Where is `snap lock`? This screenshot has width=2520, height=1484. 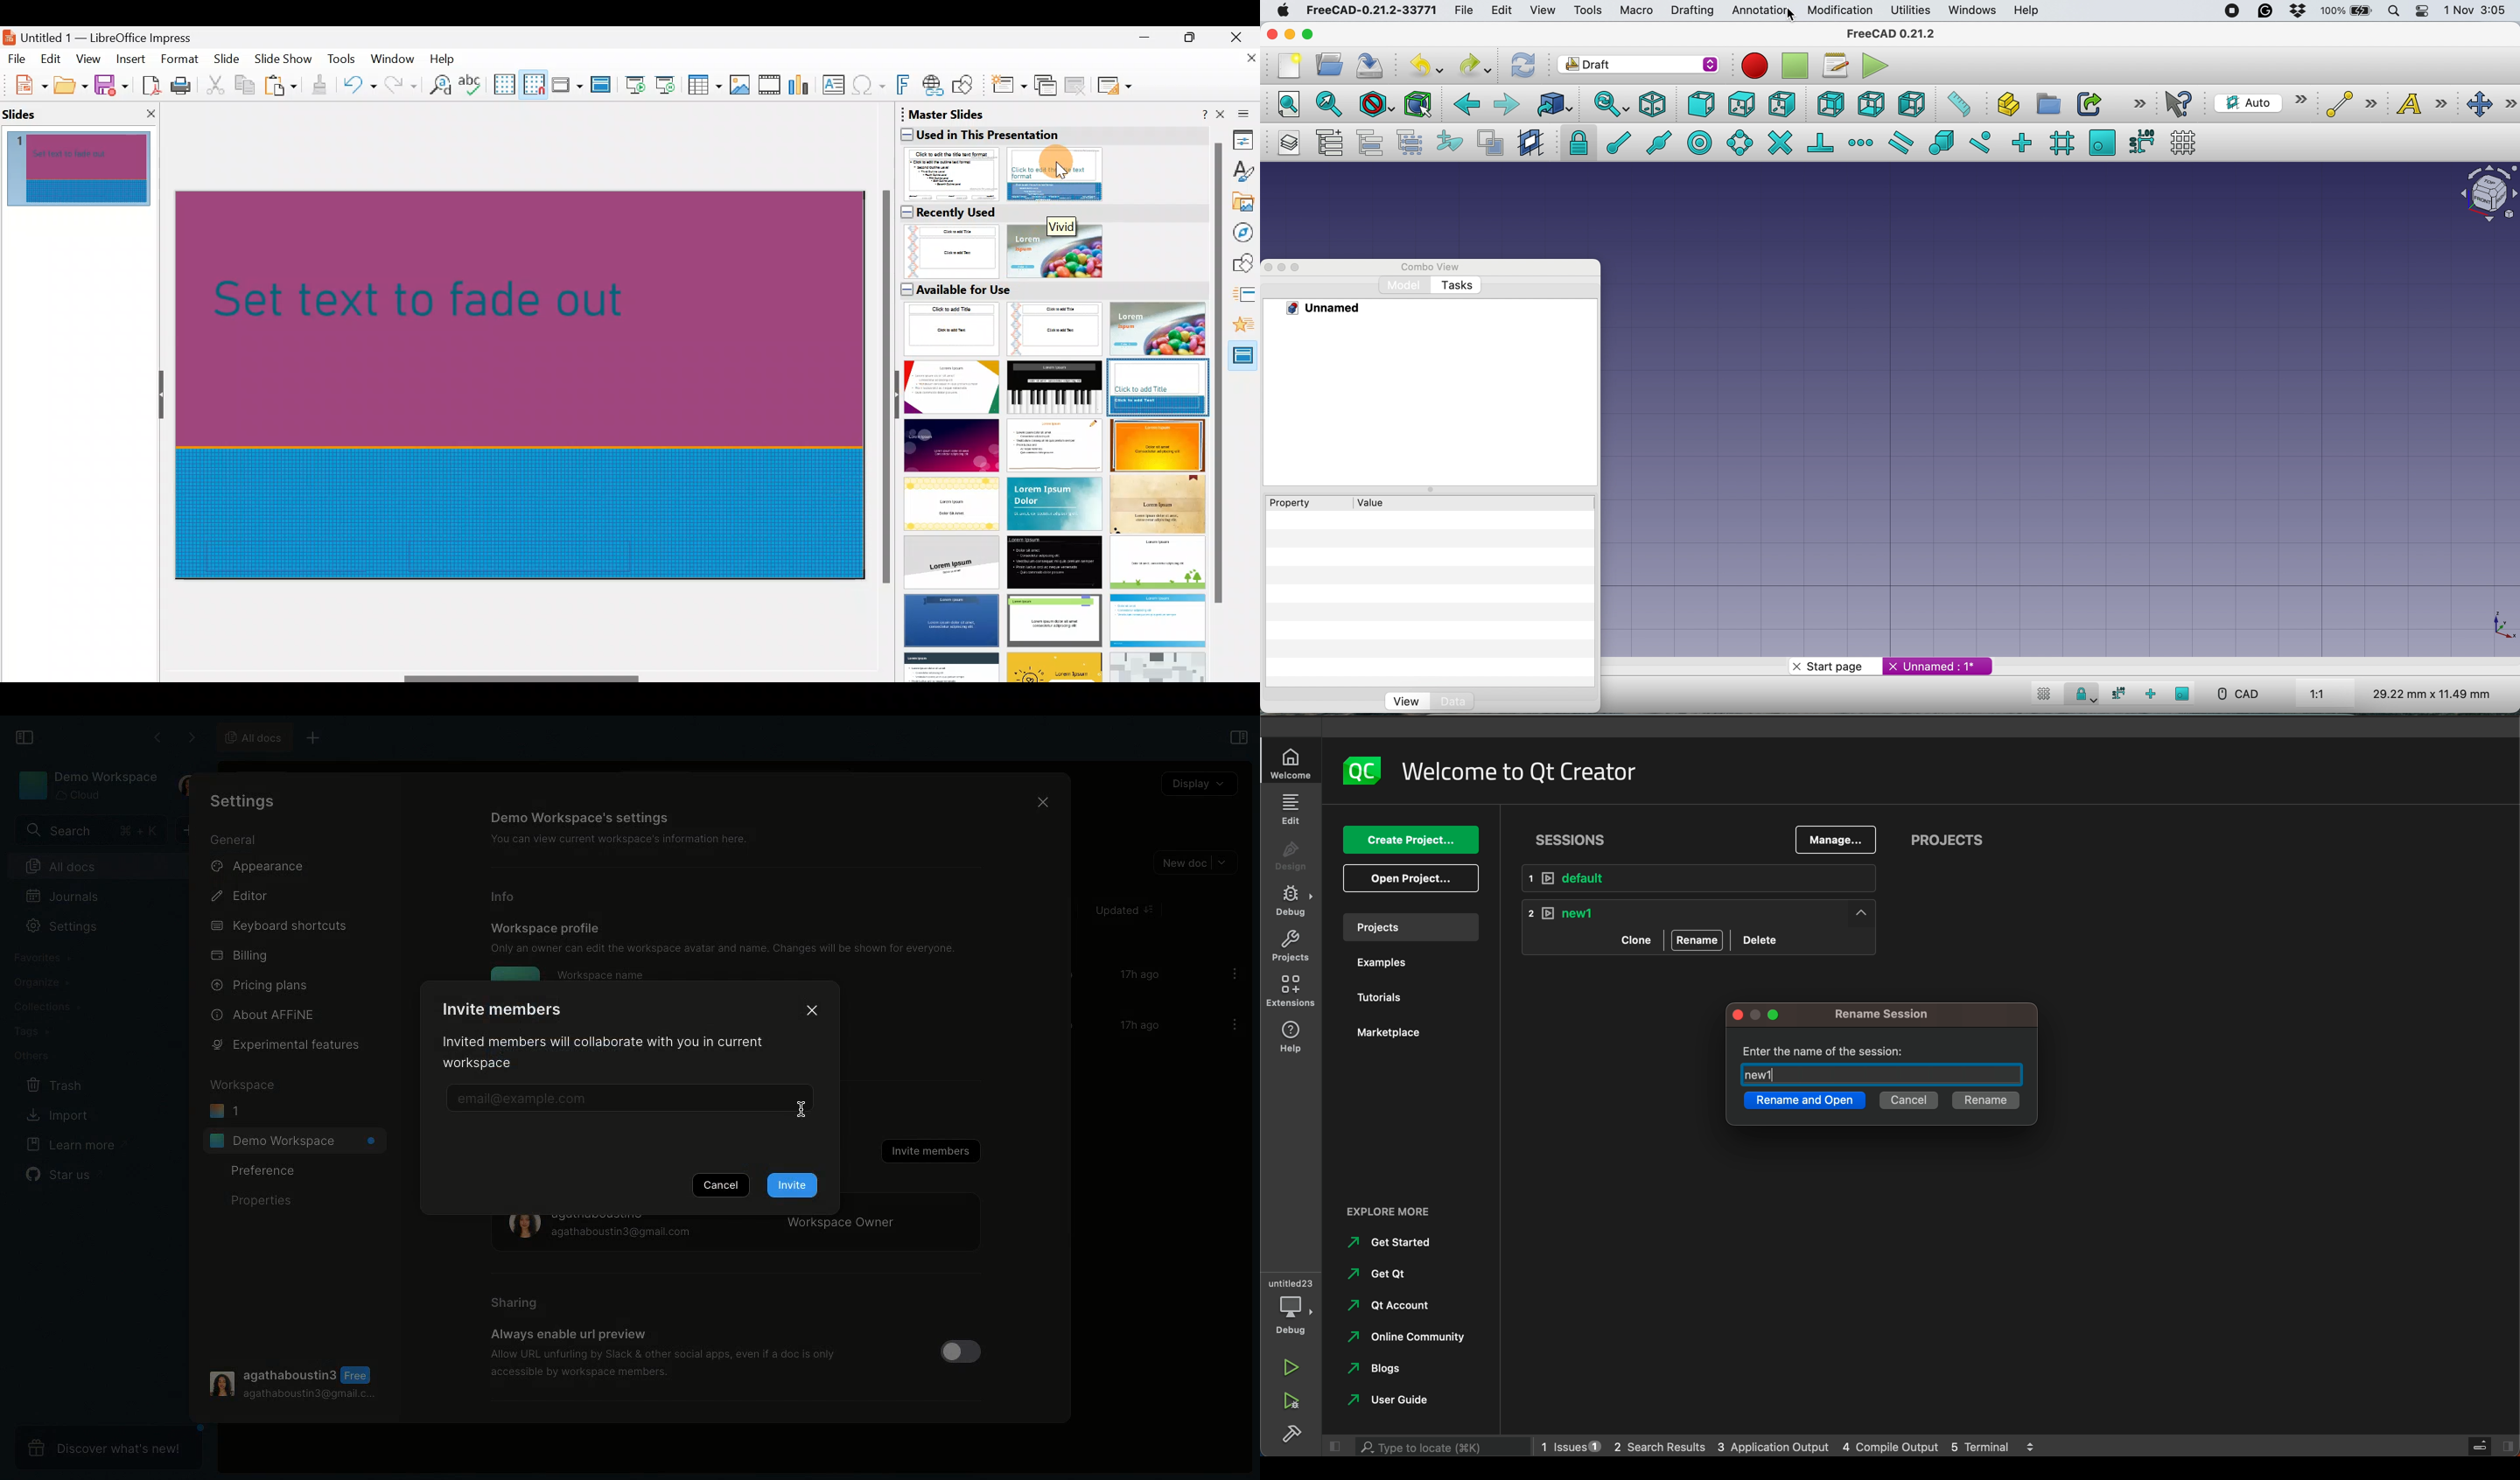 snap lock is located at coordinates (1574, 143).